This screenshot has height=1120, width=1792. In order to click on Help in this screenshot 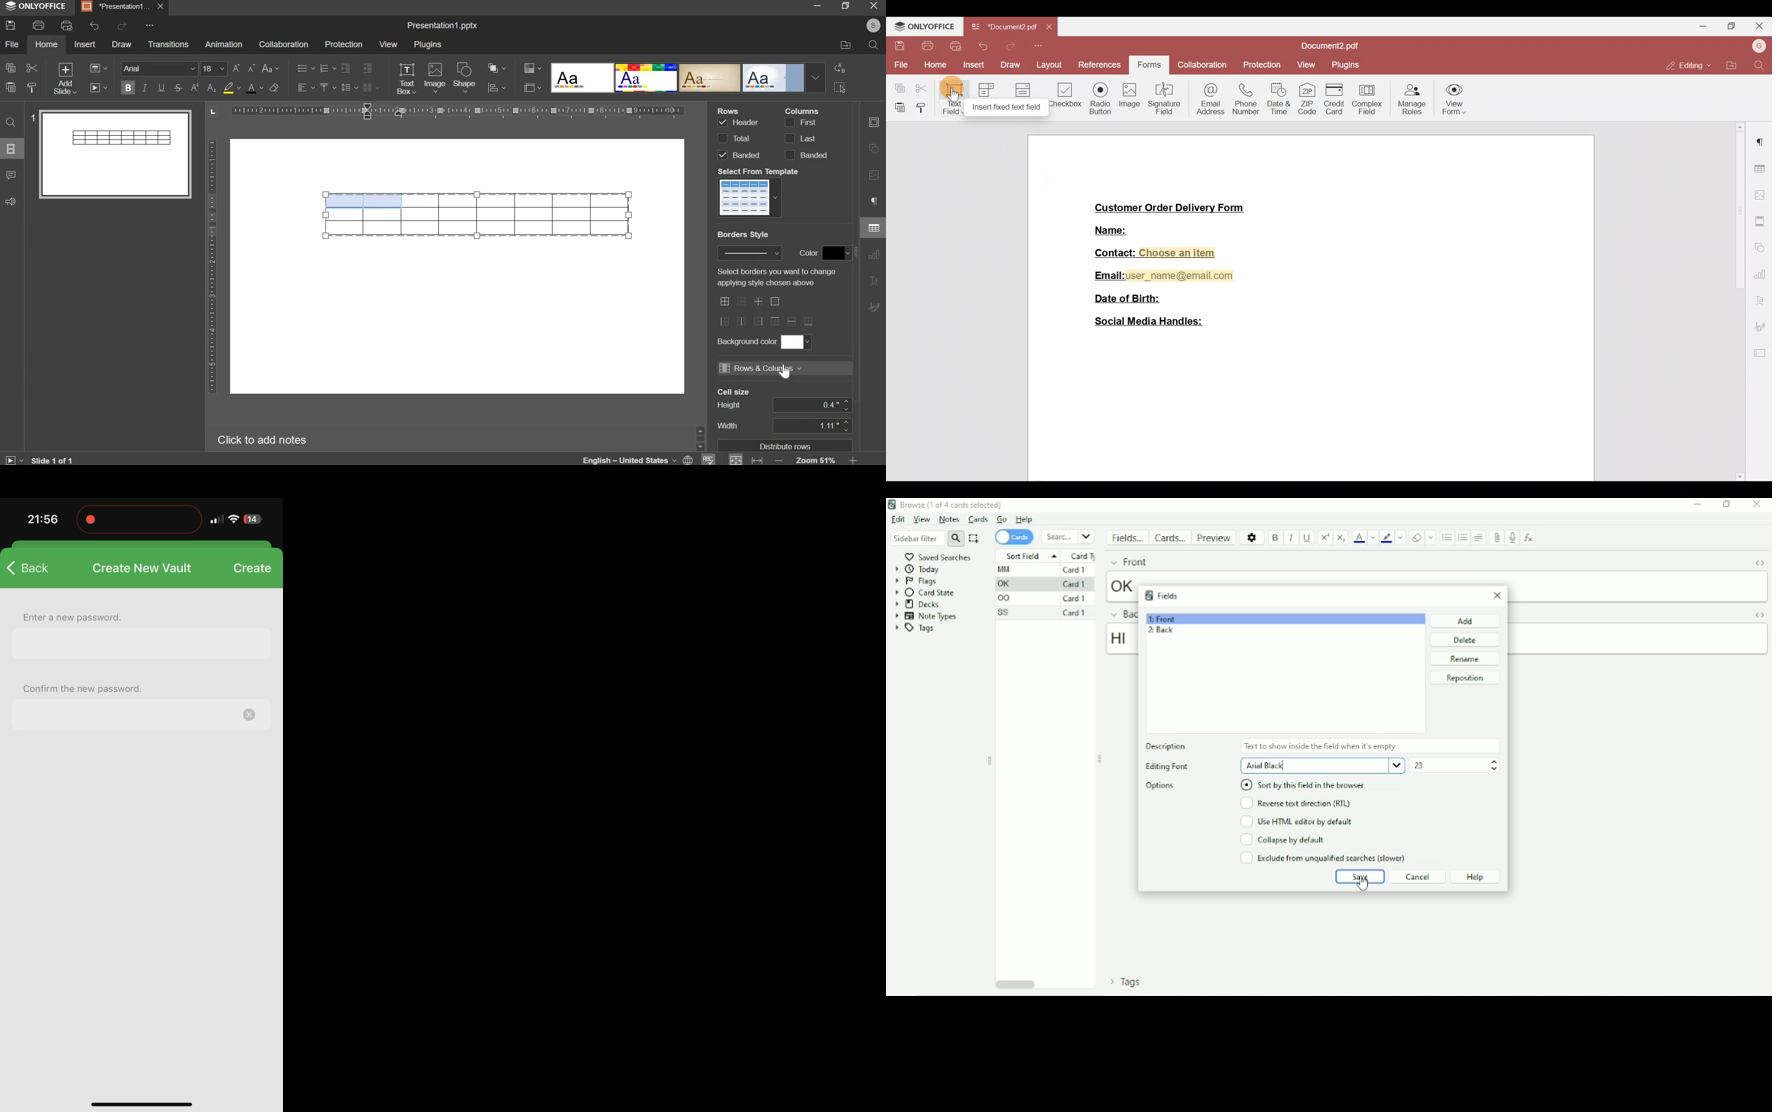, I will do `click(1477, 876)`.